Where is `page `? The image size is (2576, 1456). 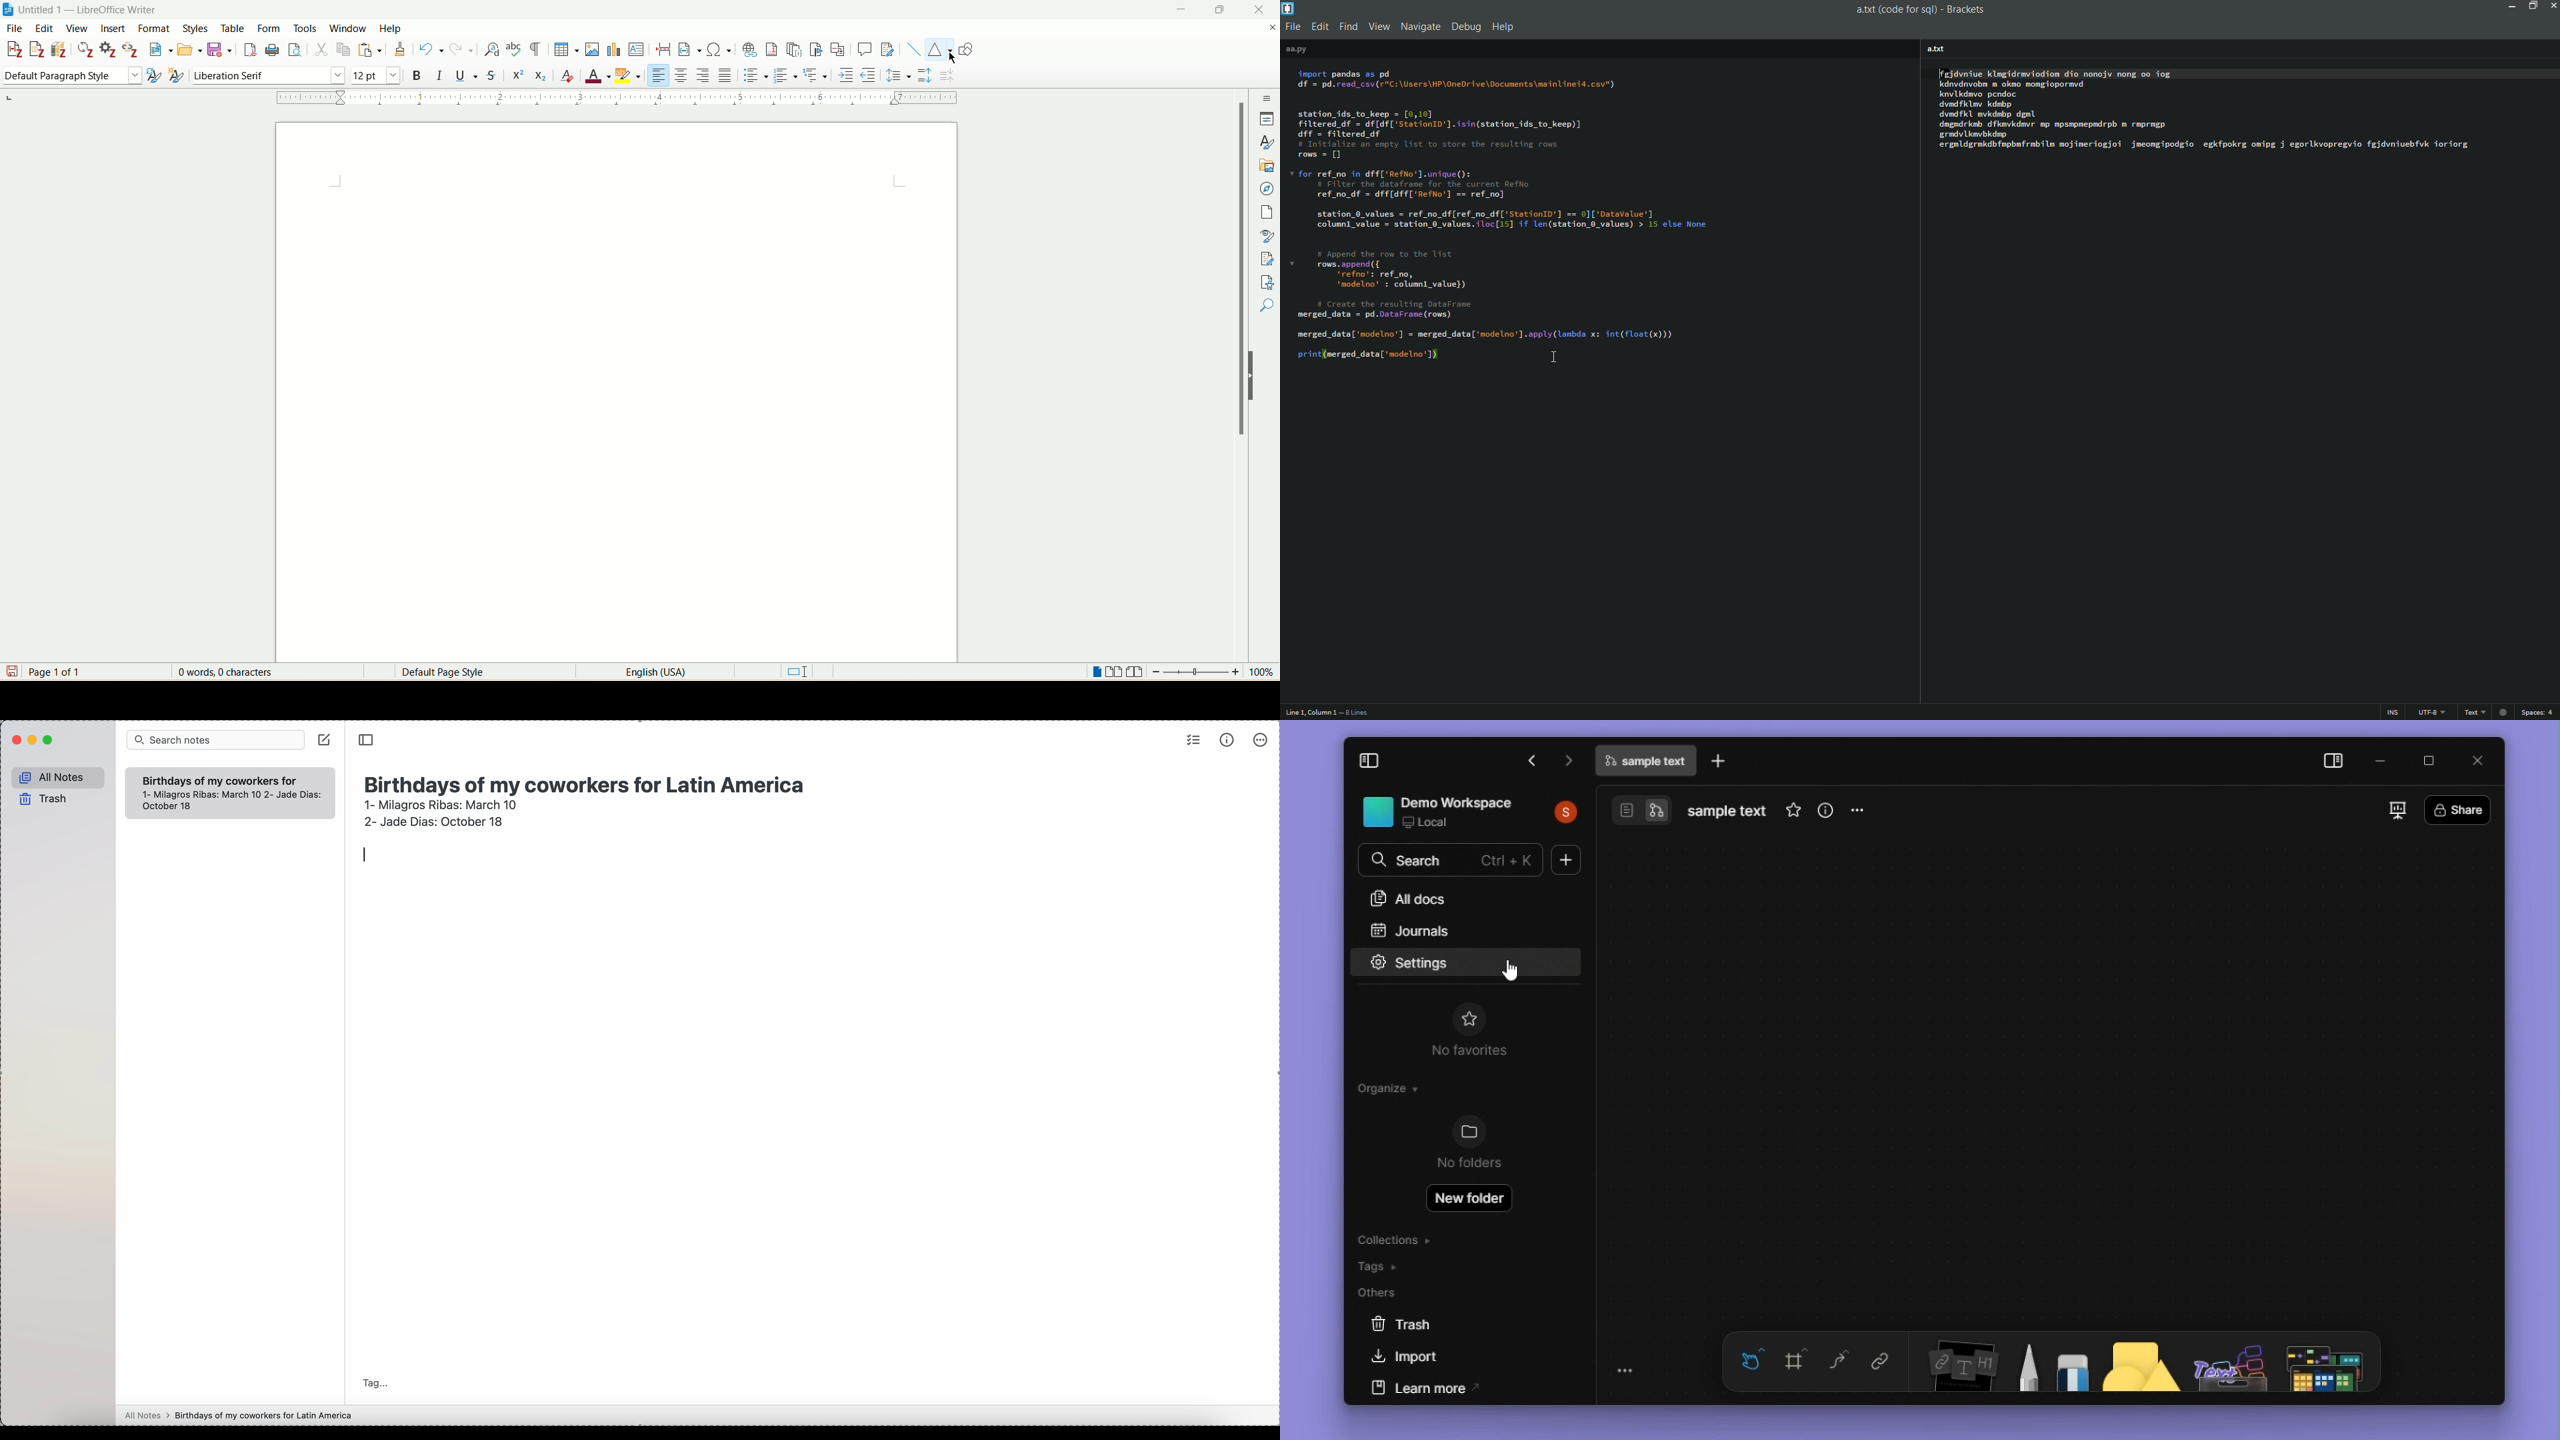
page  is located at coordinates (1269, 213).